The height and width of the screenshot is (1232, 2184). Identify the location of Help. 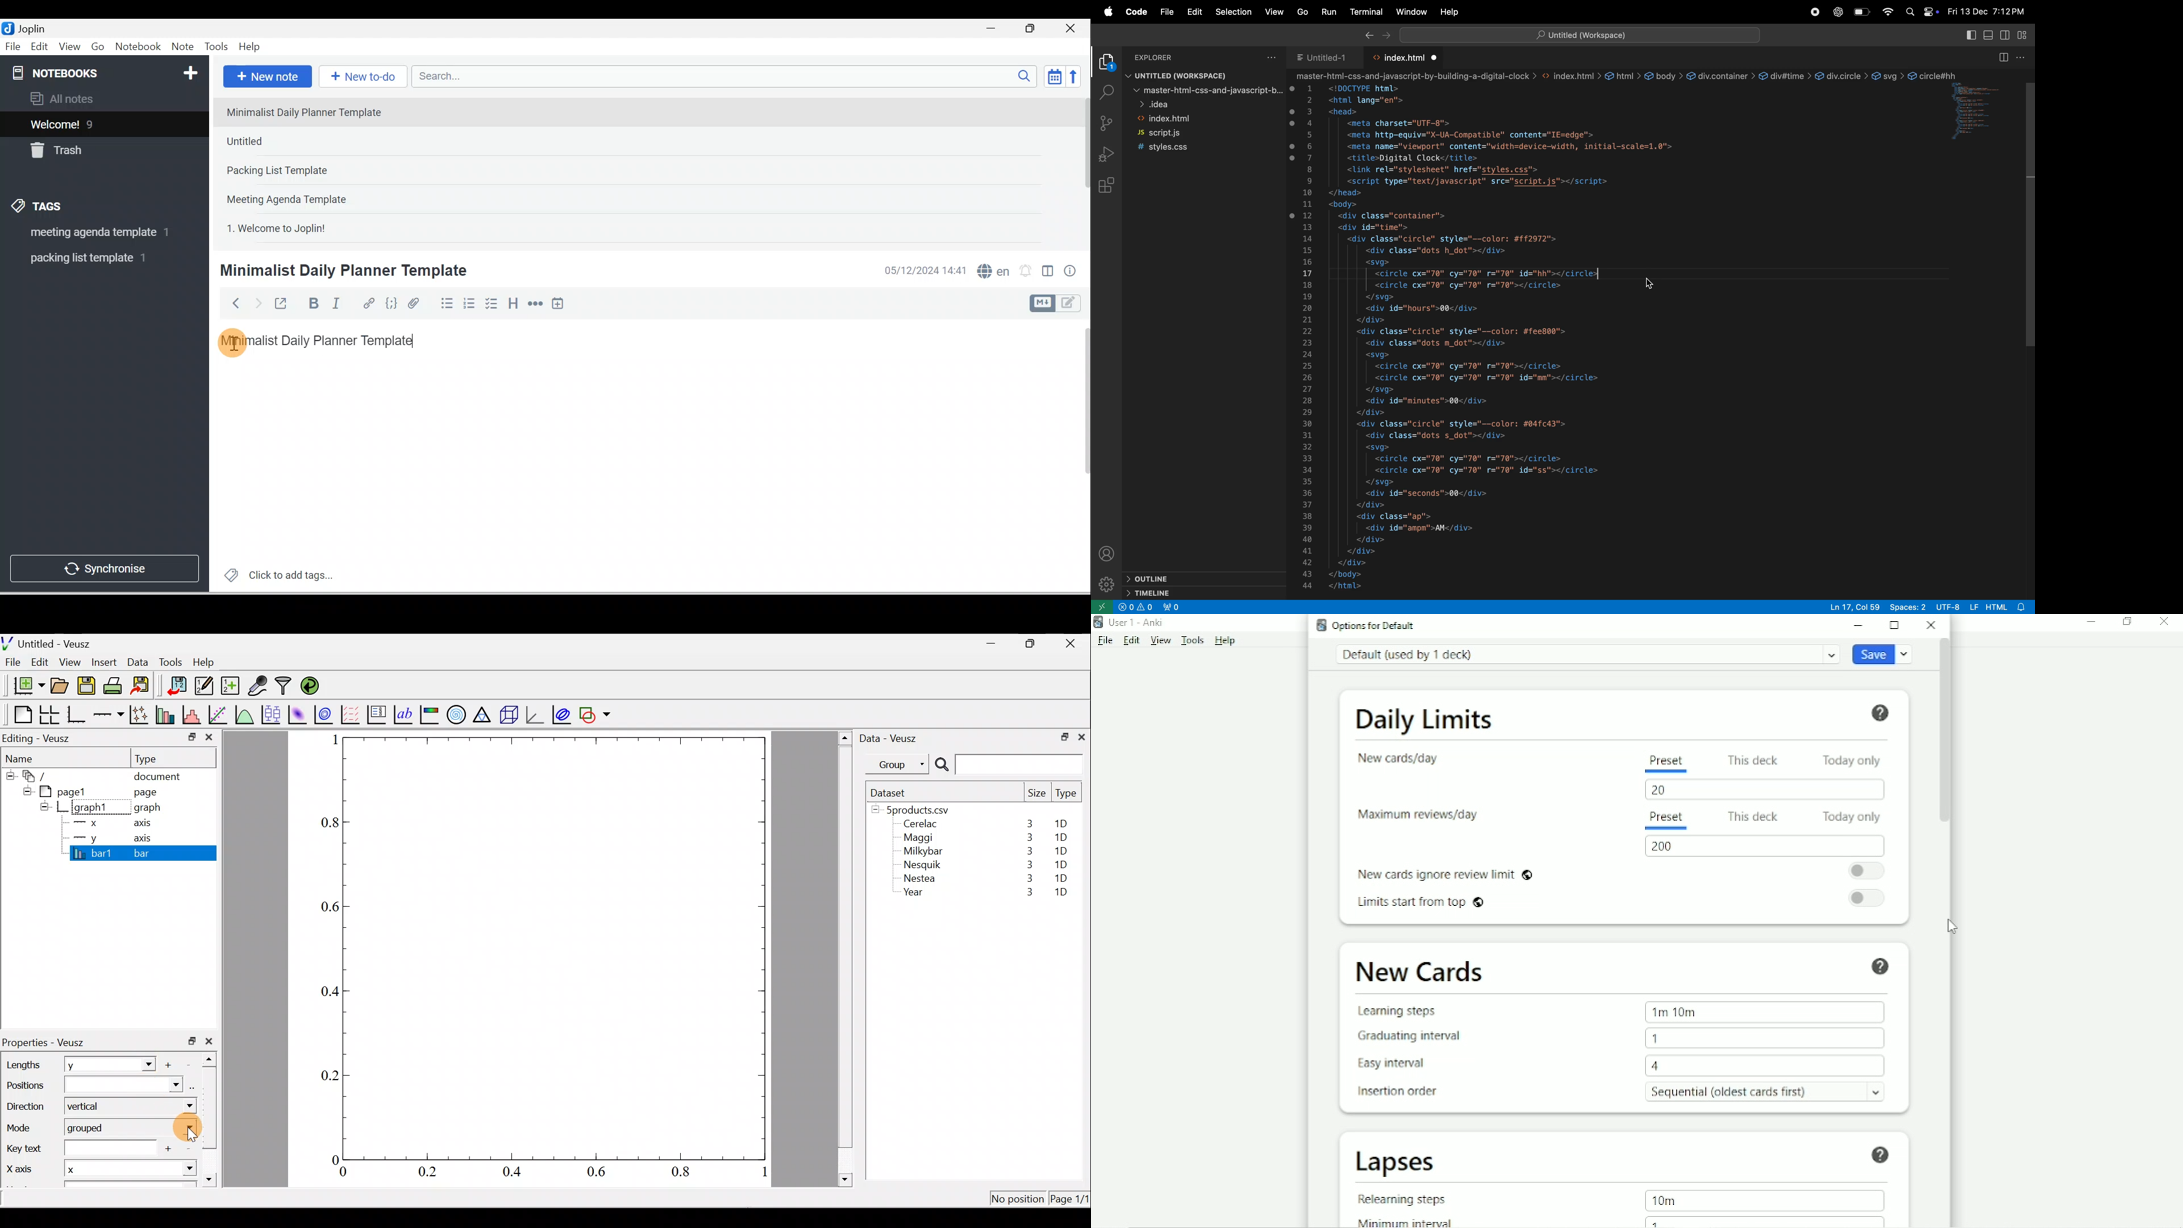
(210, 662).